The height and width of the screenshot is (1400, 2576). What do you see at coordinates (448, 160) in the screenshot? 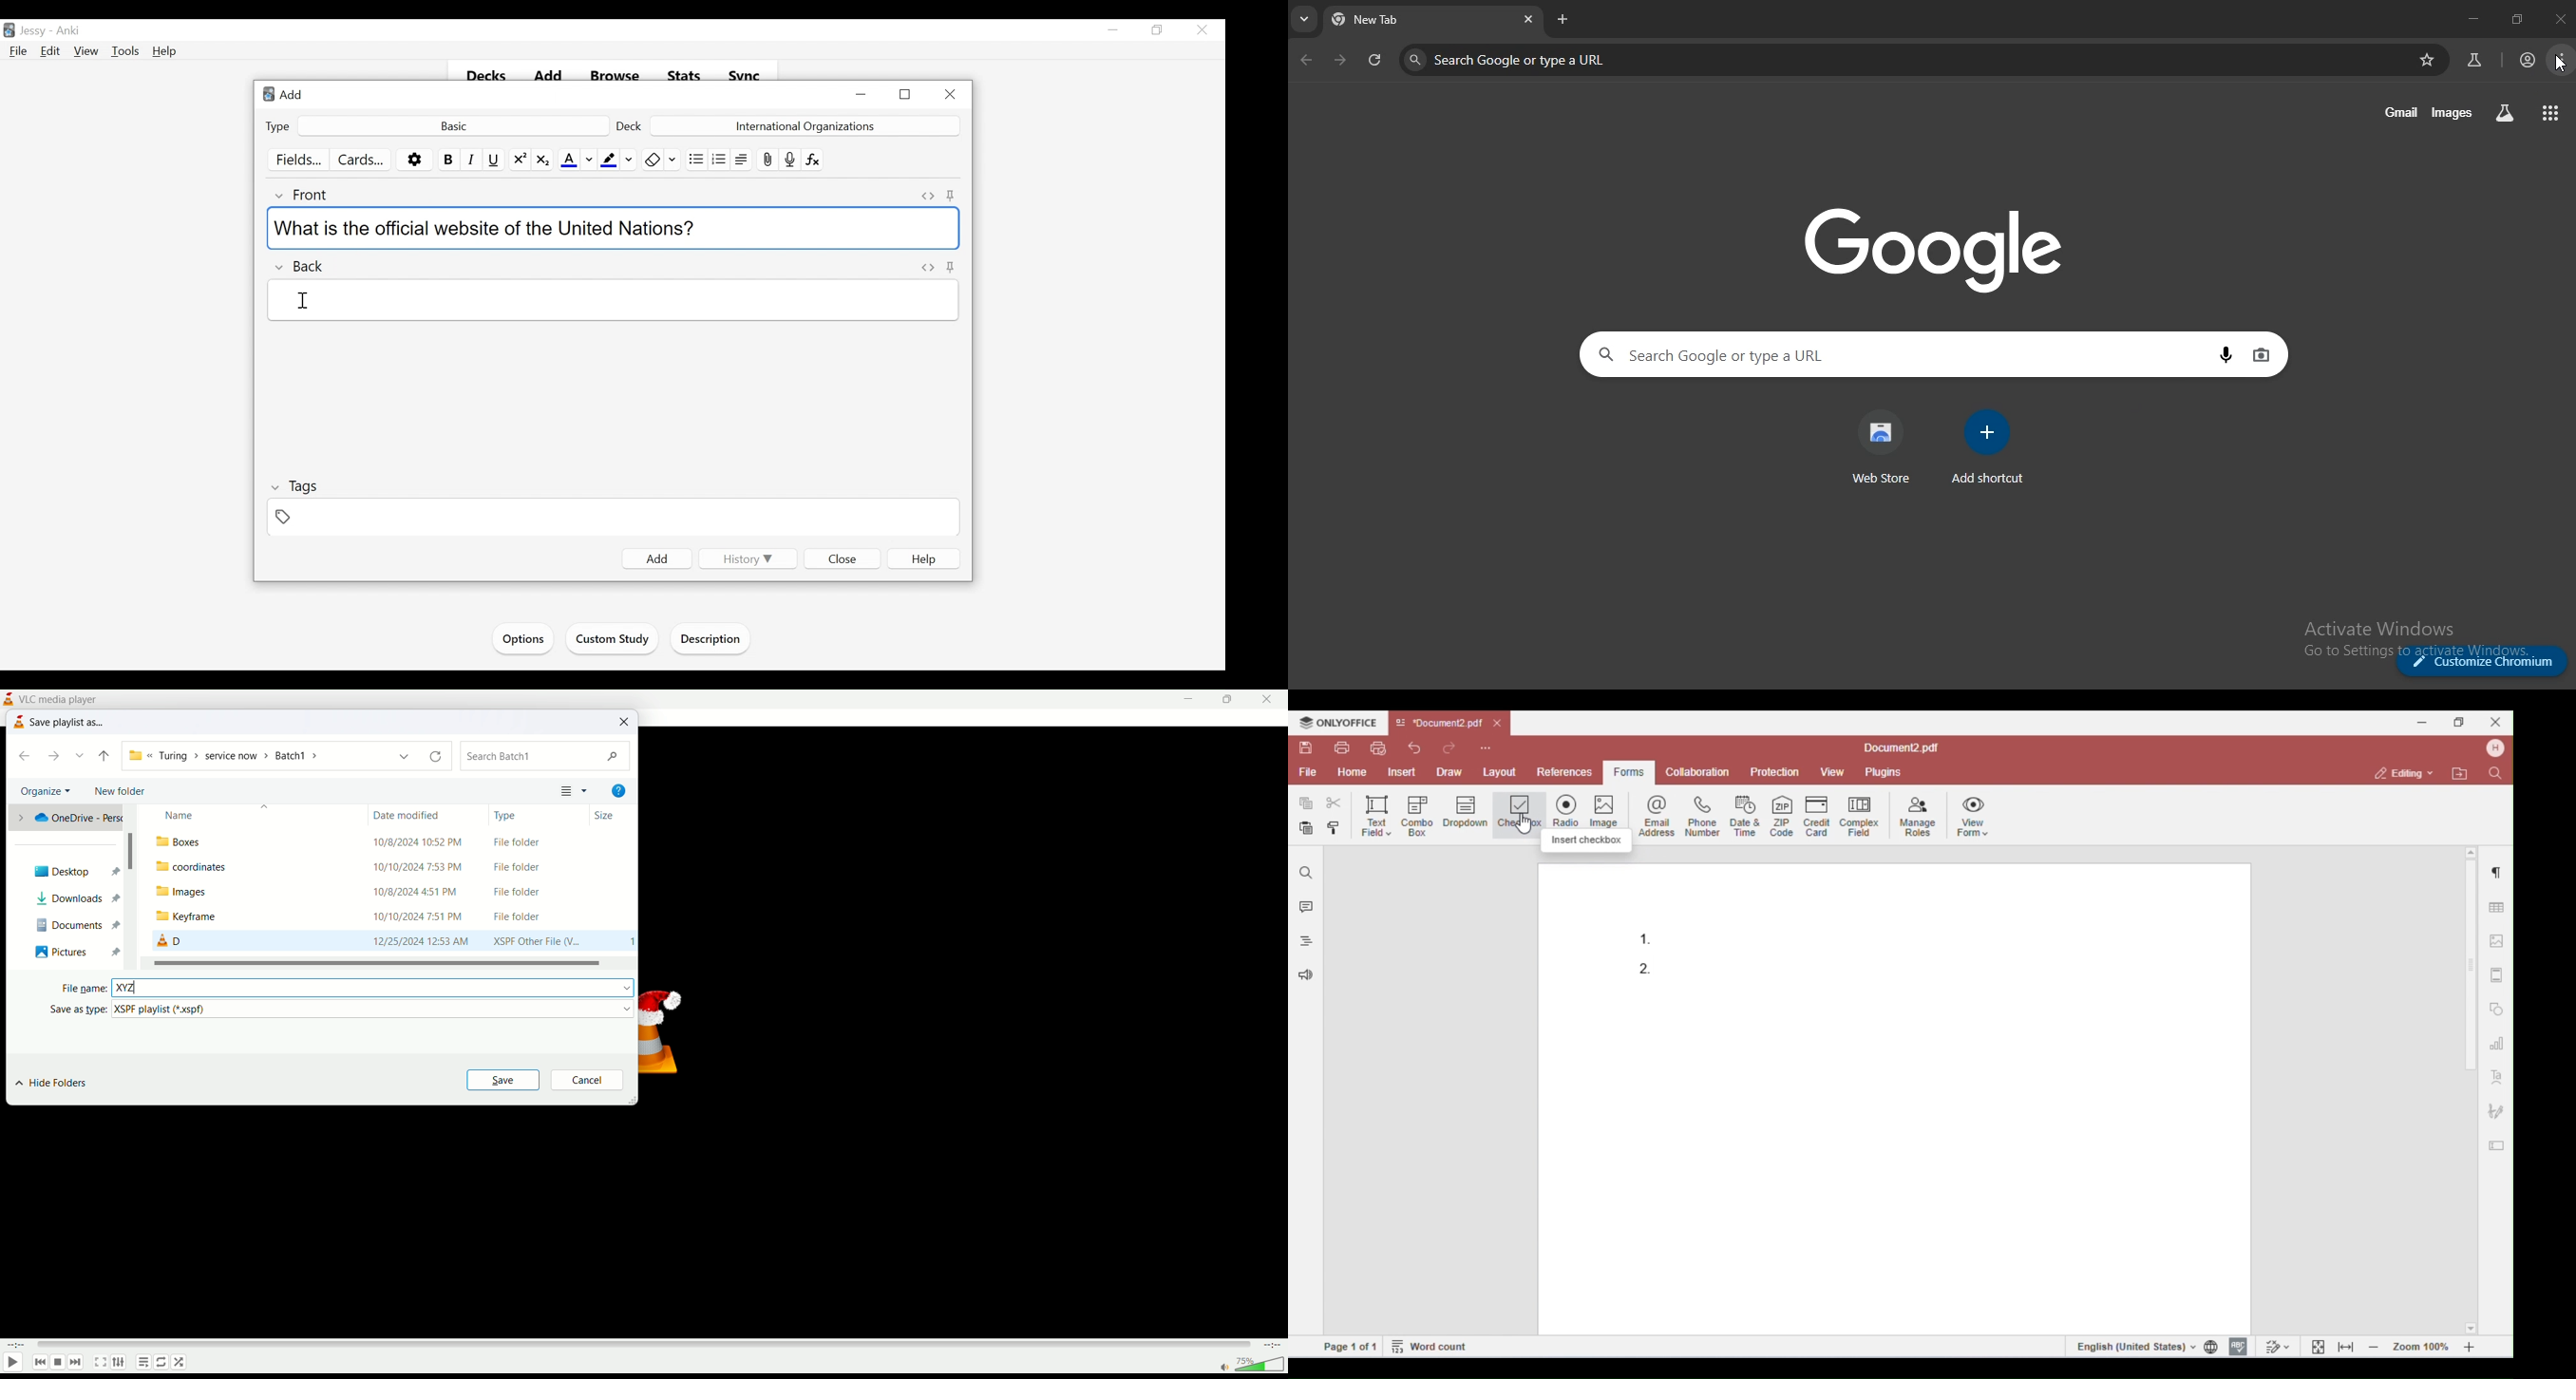
I see `Bold Text` at bounding box center [448, 160].